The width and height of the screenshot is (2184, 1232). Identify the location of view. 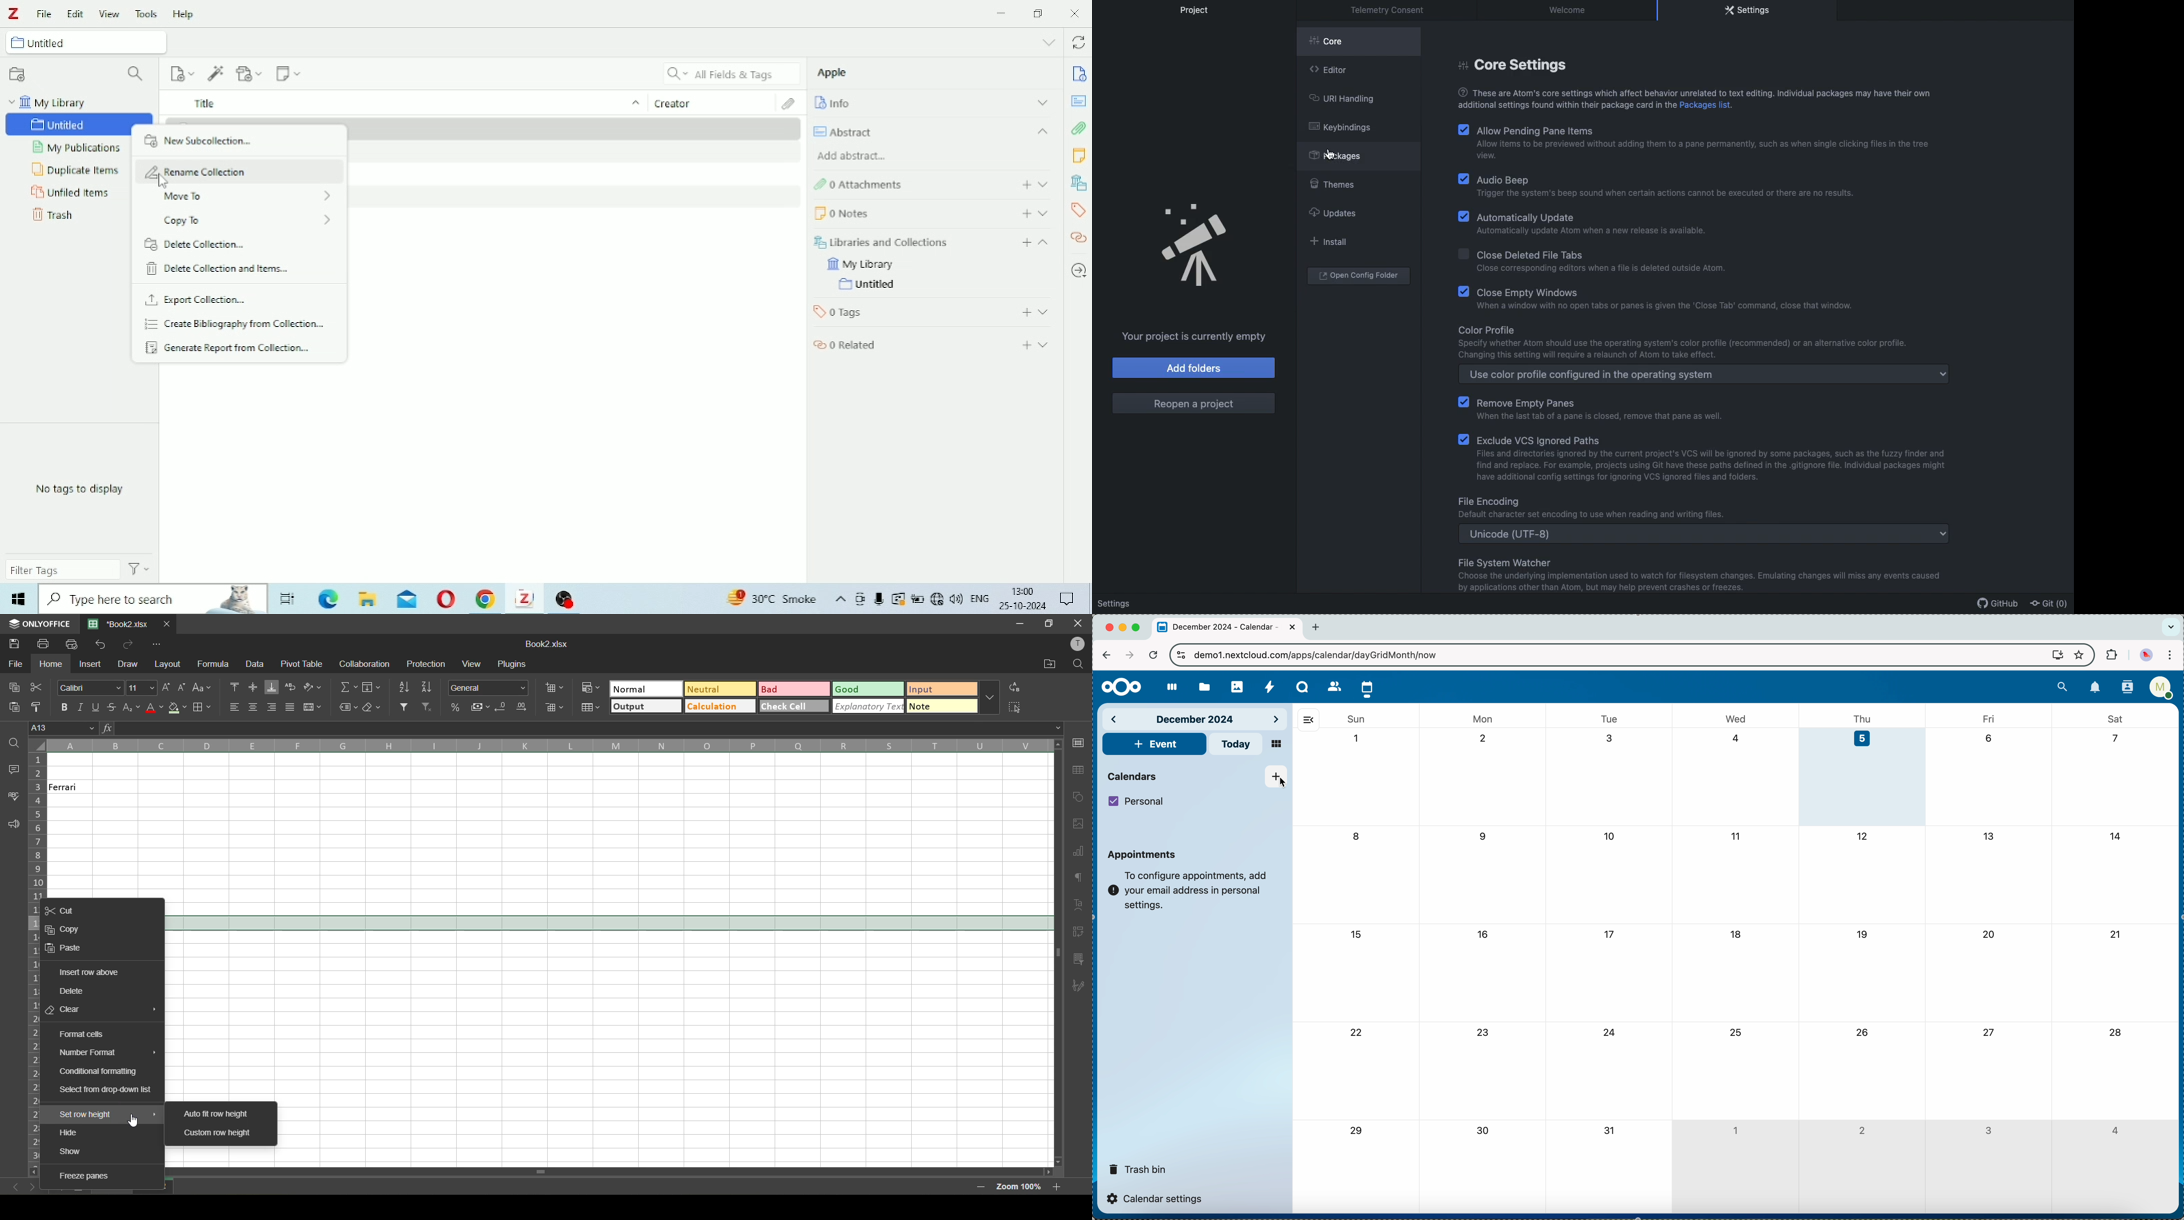
(471, 663).